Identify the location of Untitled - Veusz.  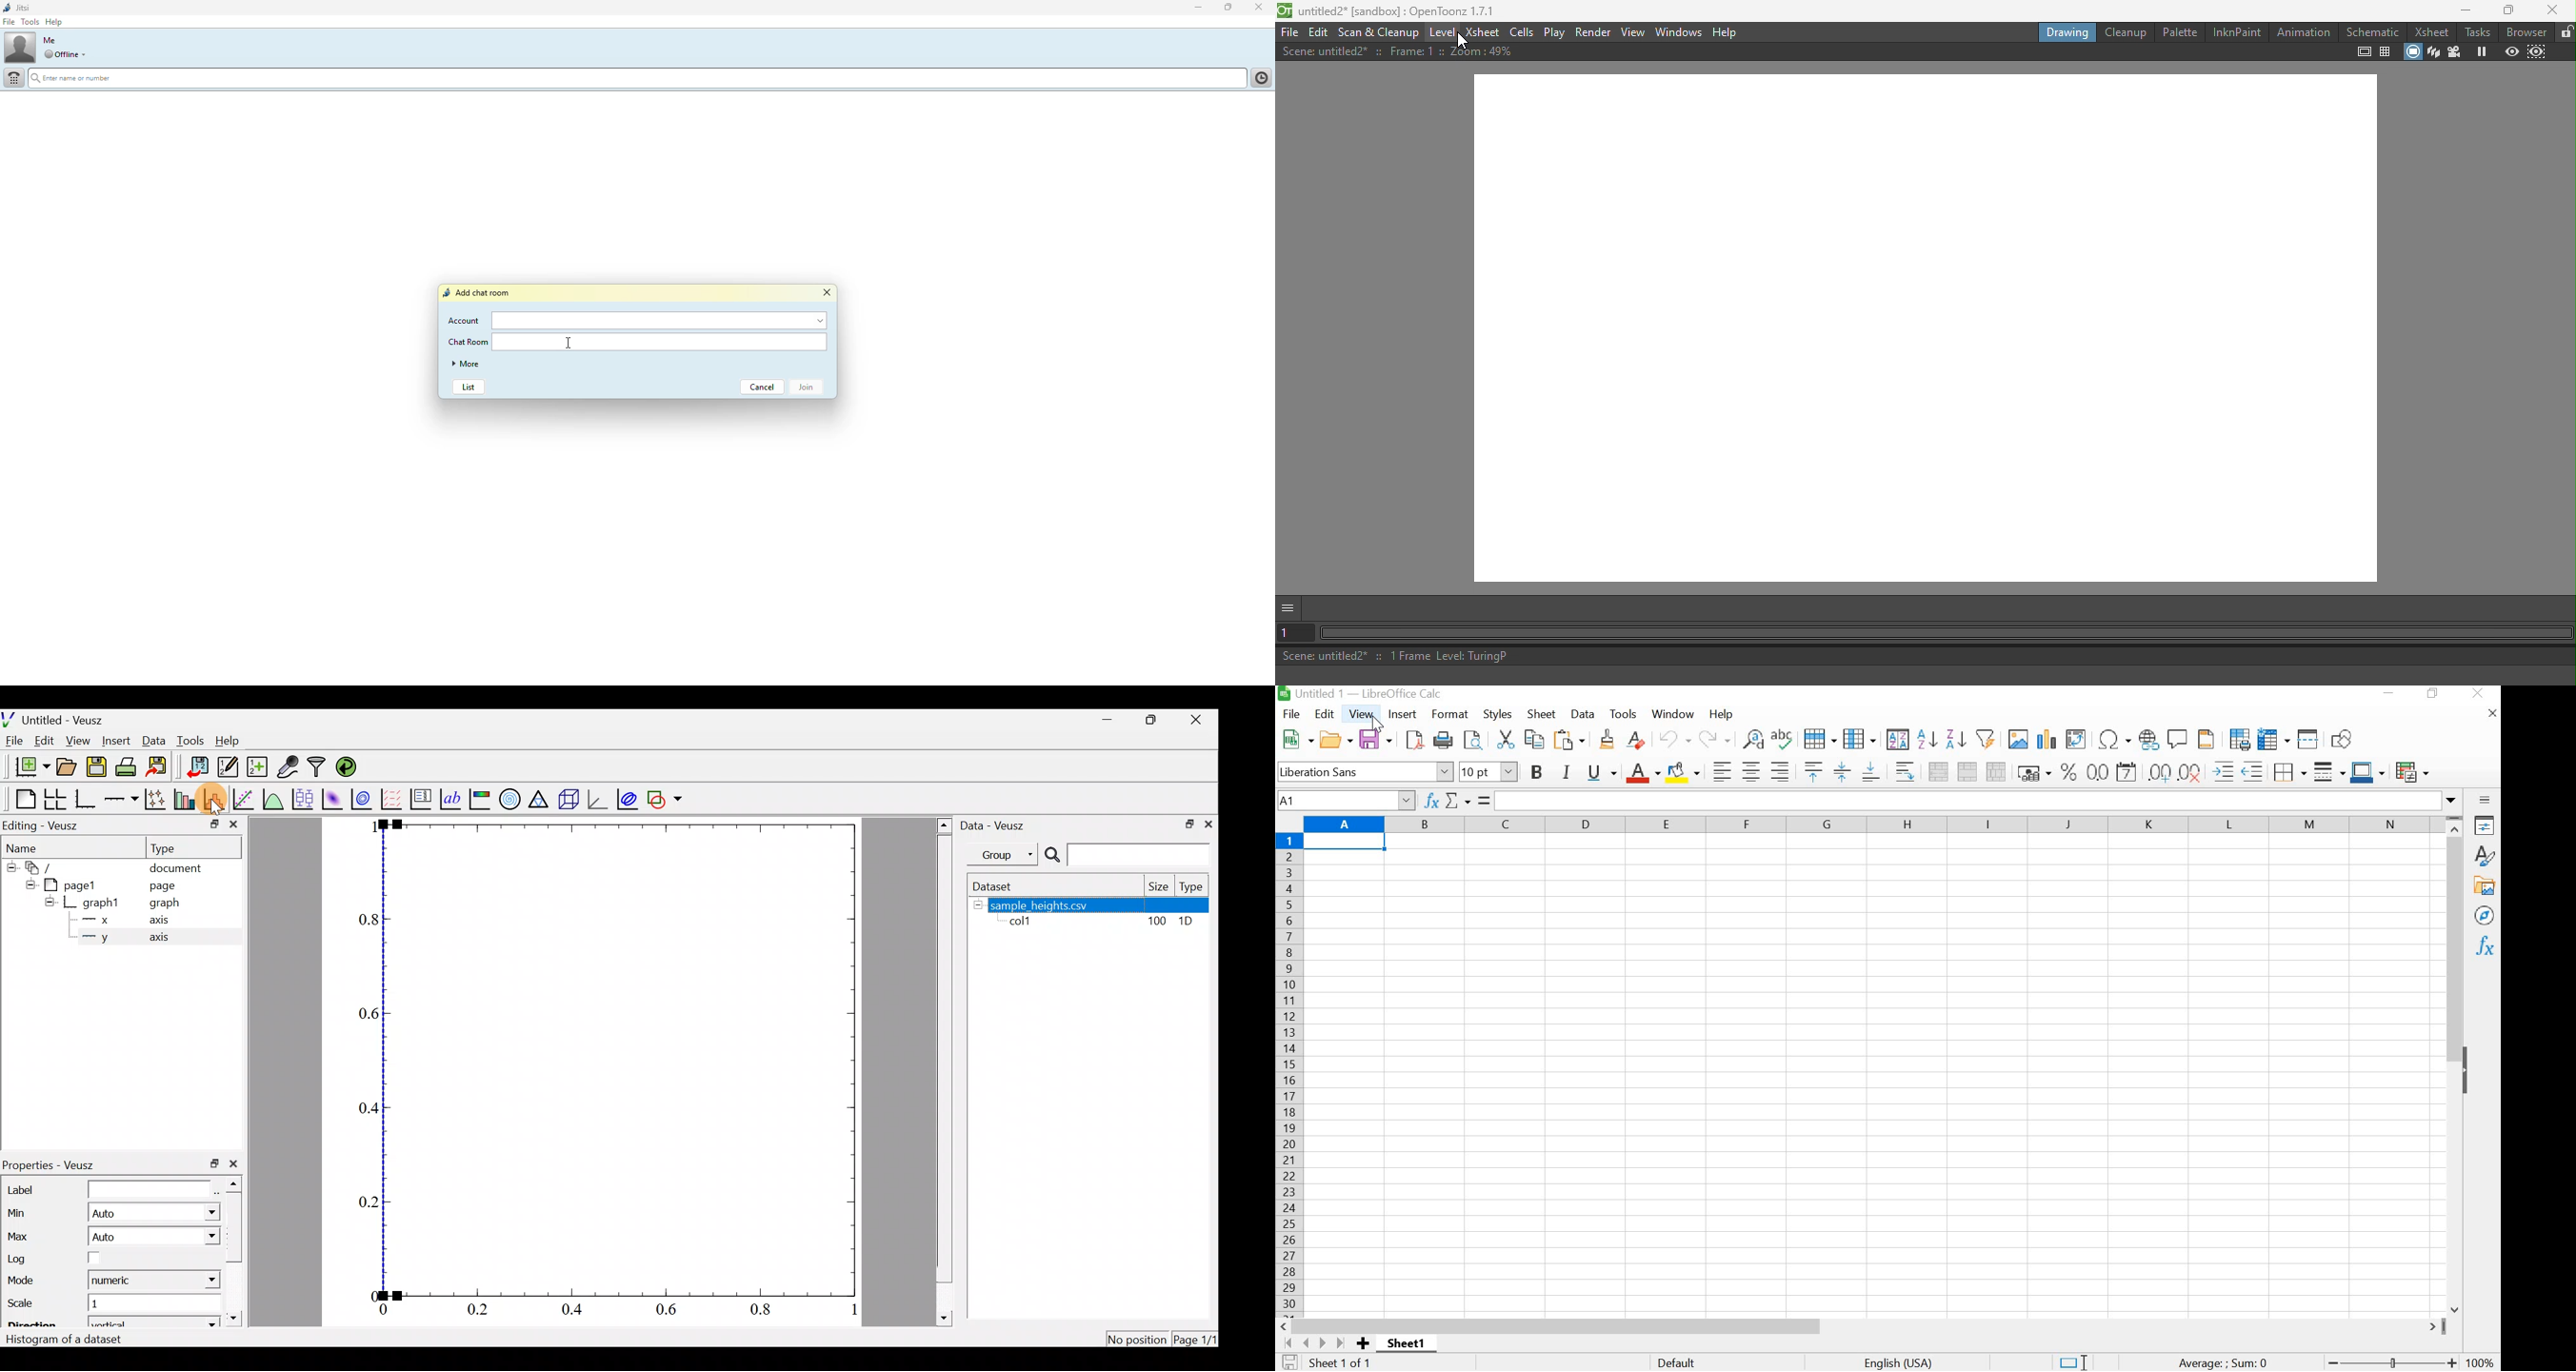
(53, 719).